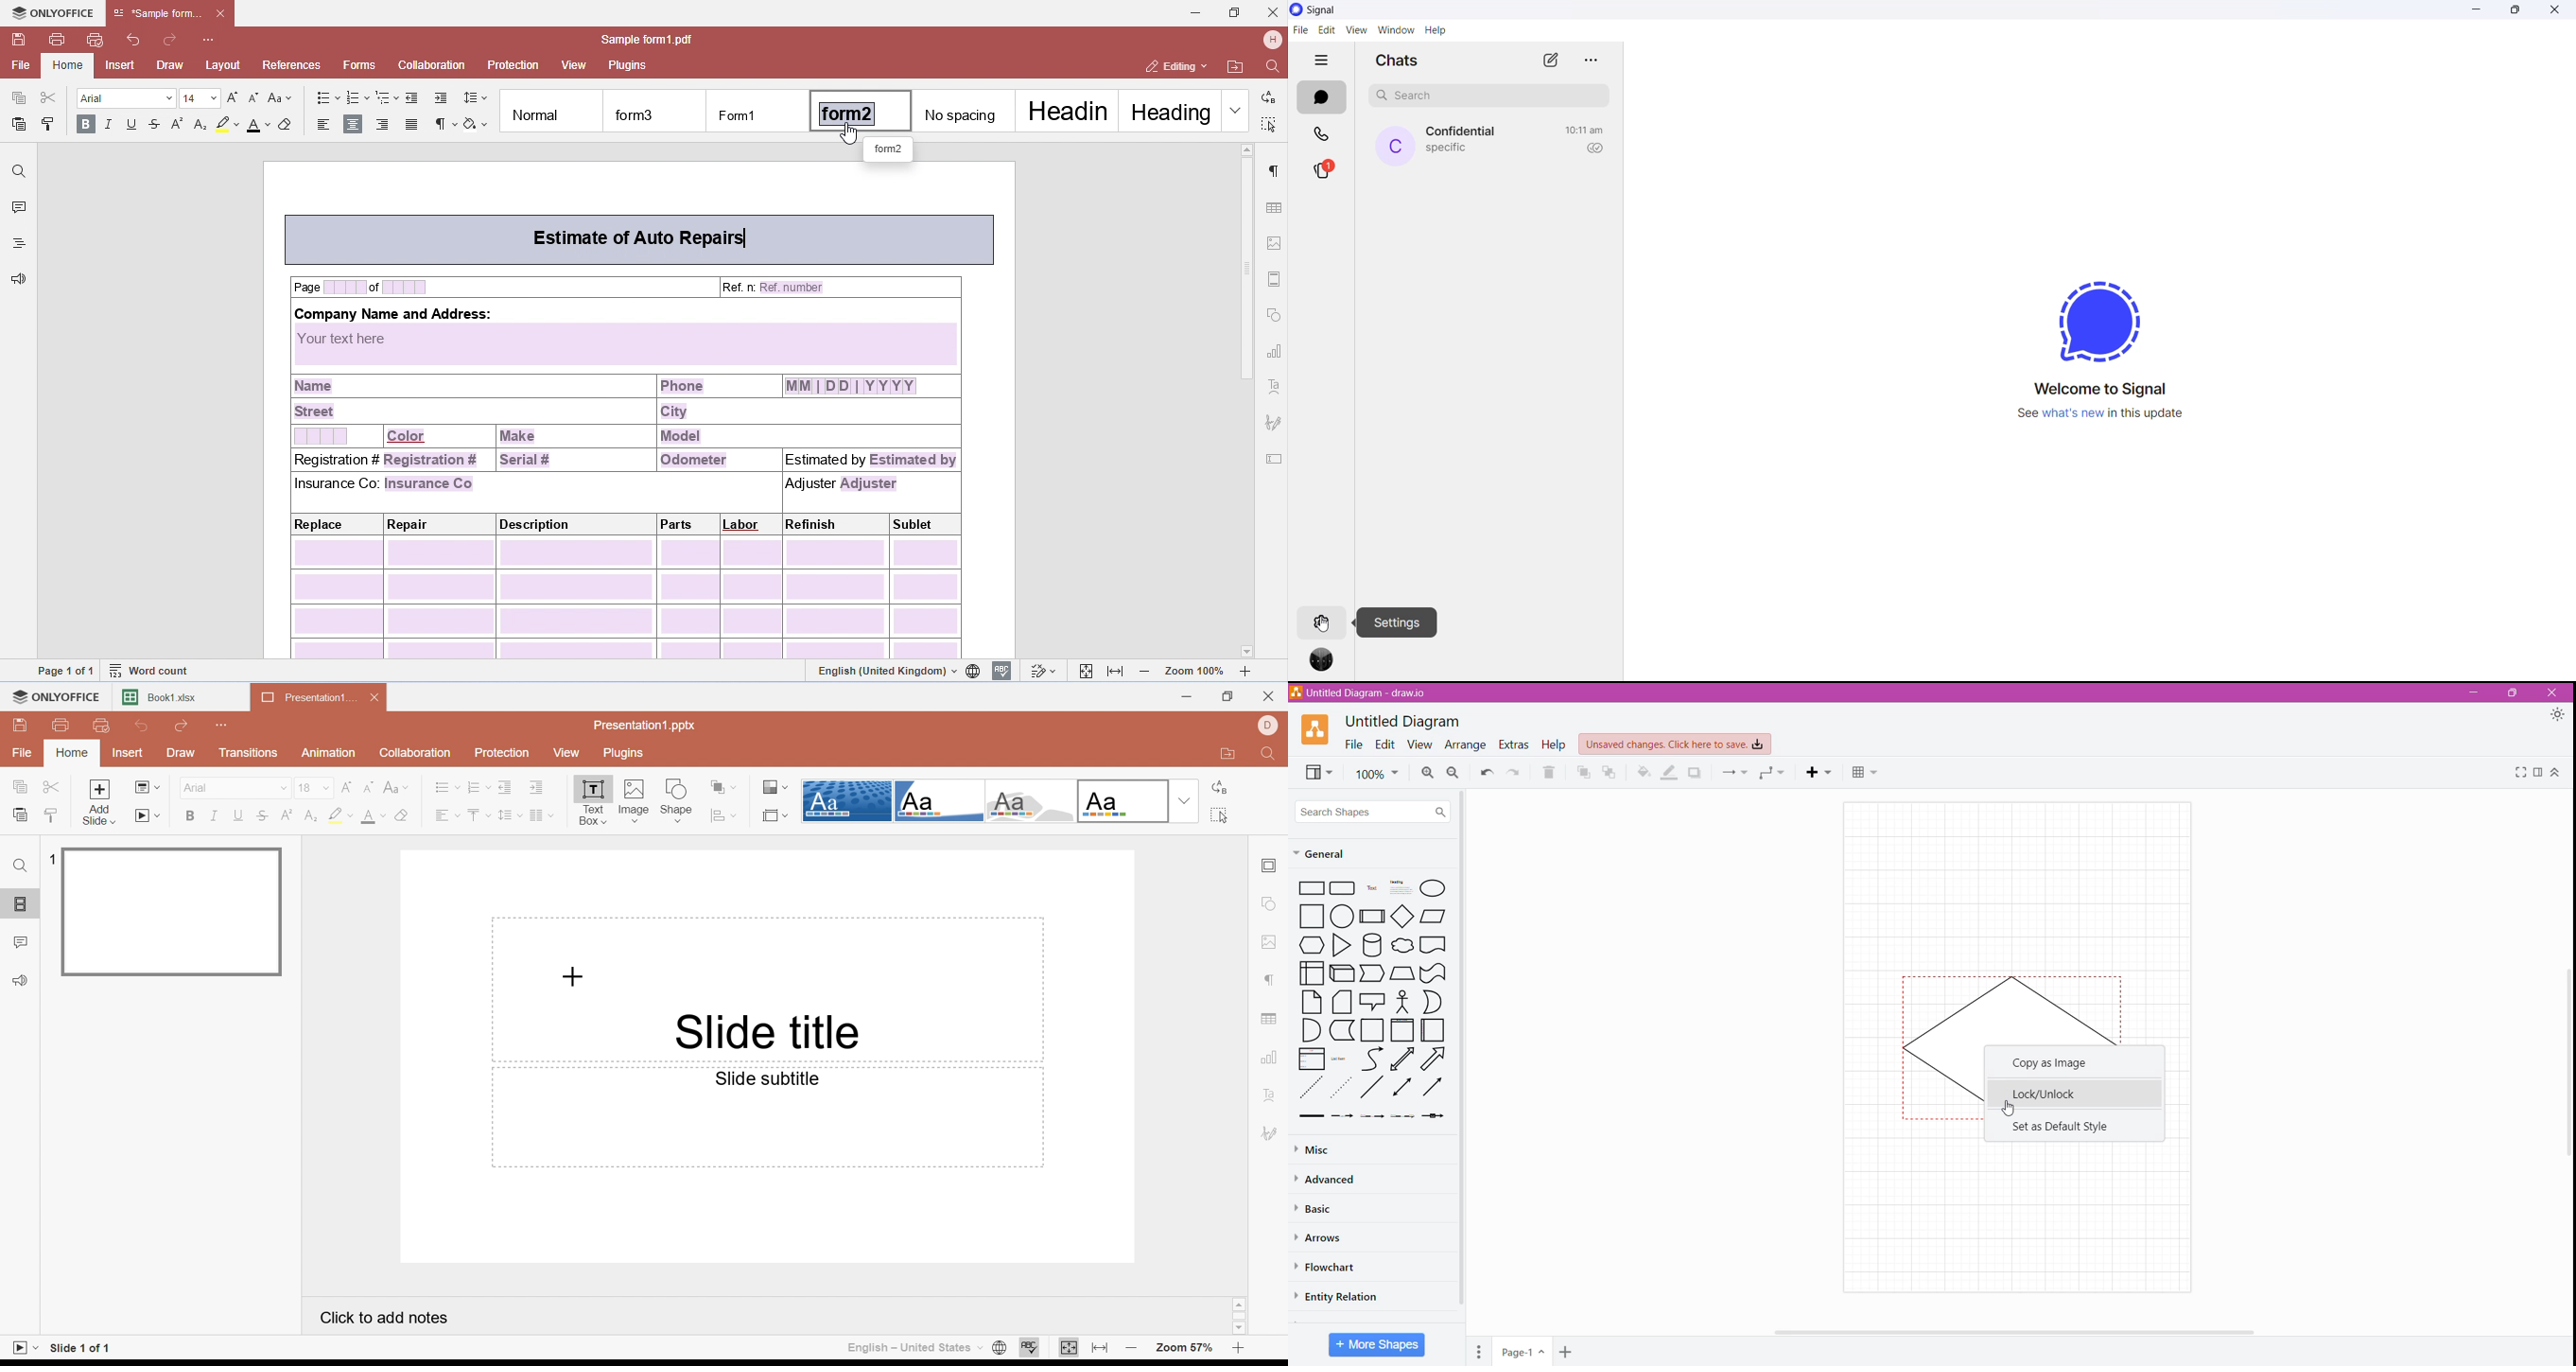  Describe the element at coordinates (19, 815) in the screenshot. I see `Paste` at that location.